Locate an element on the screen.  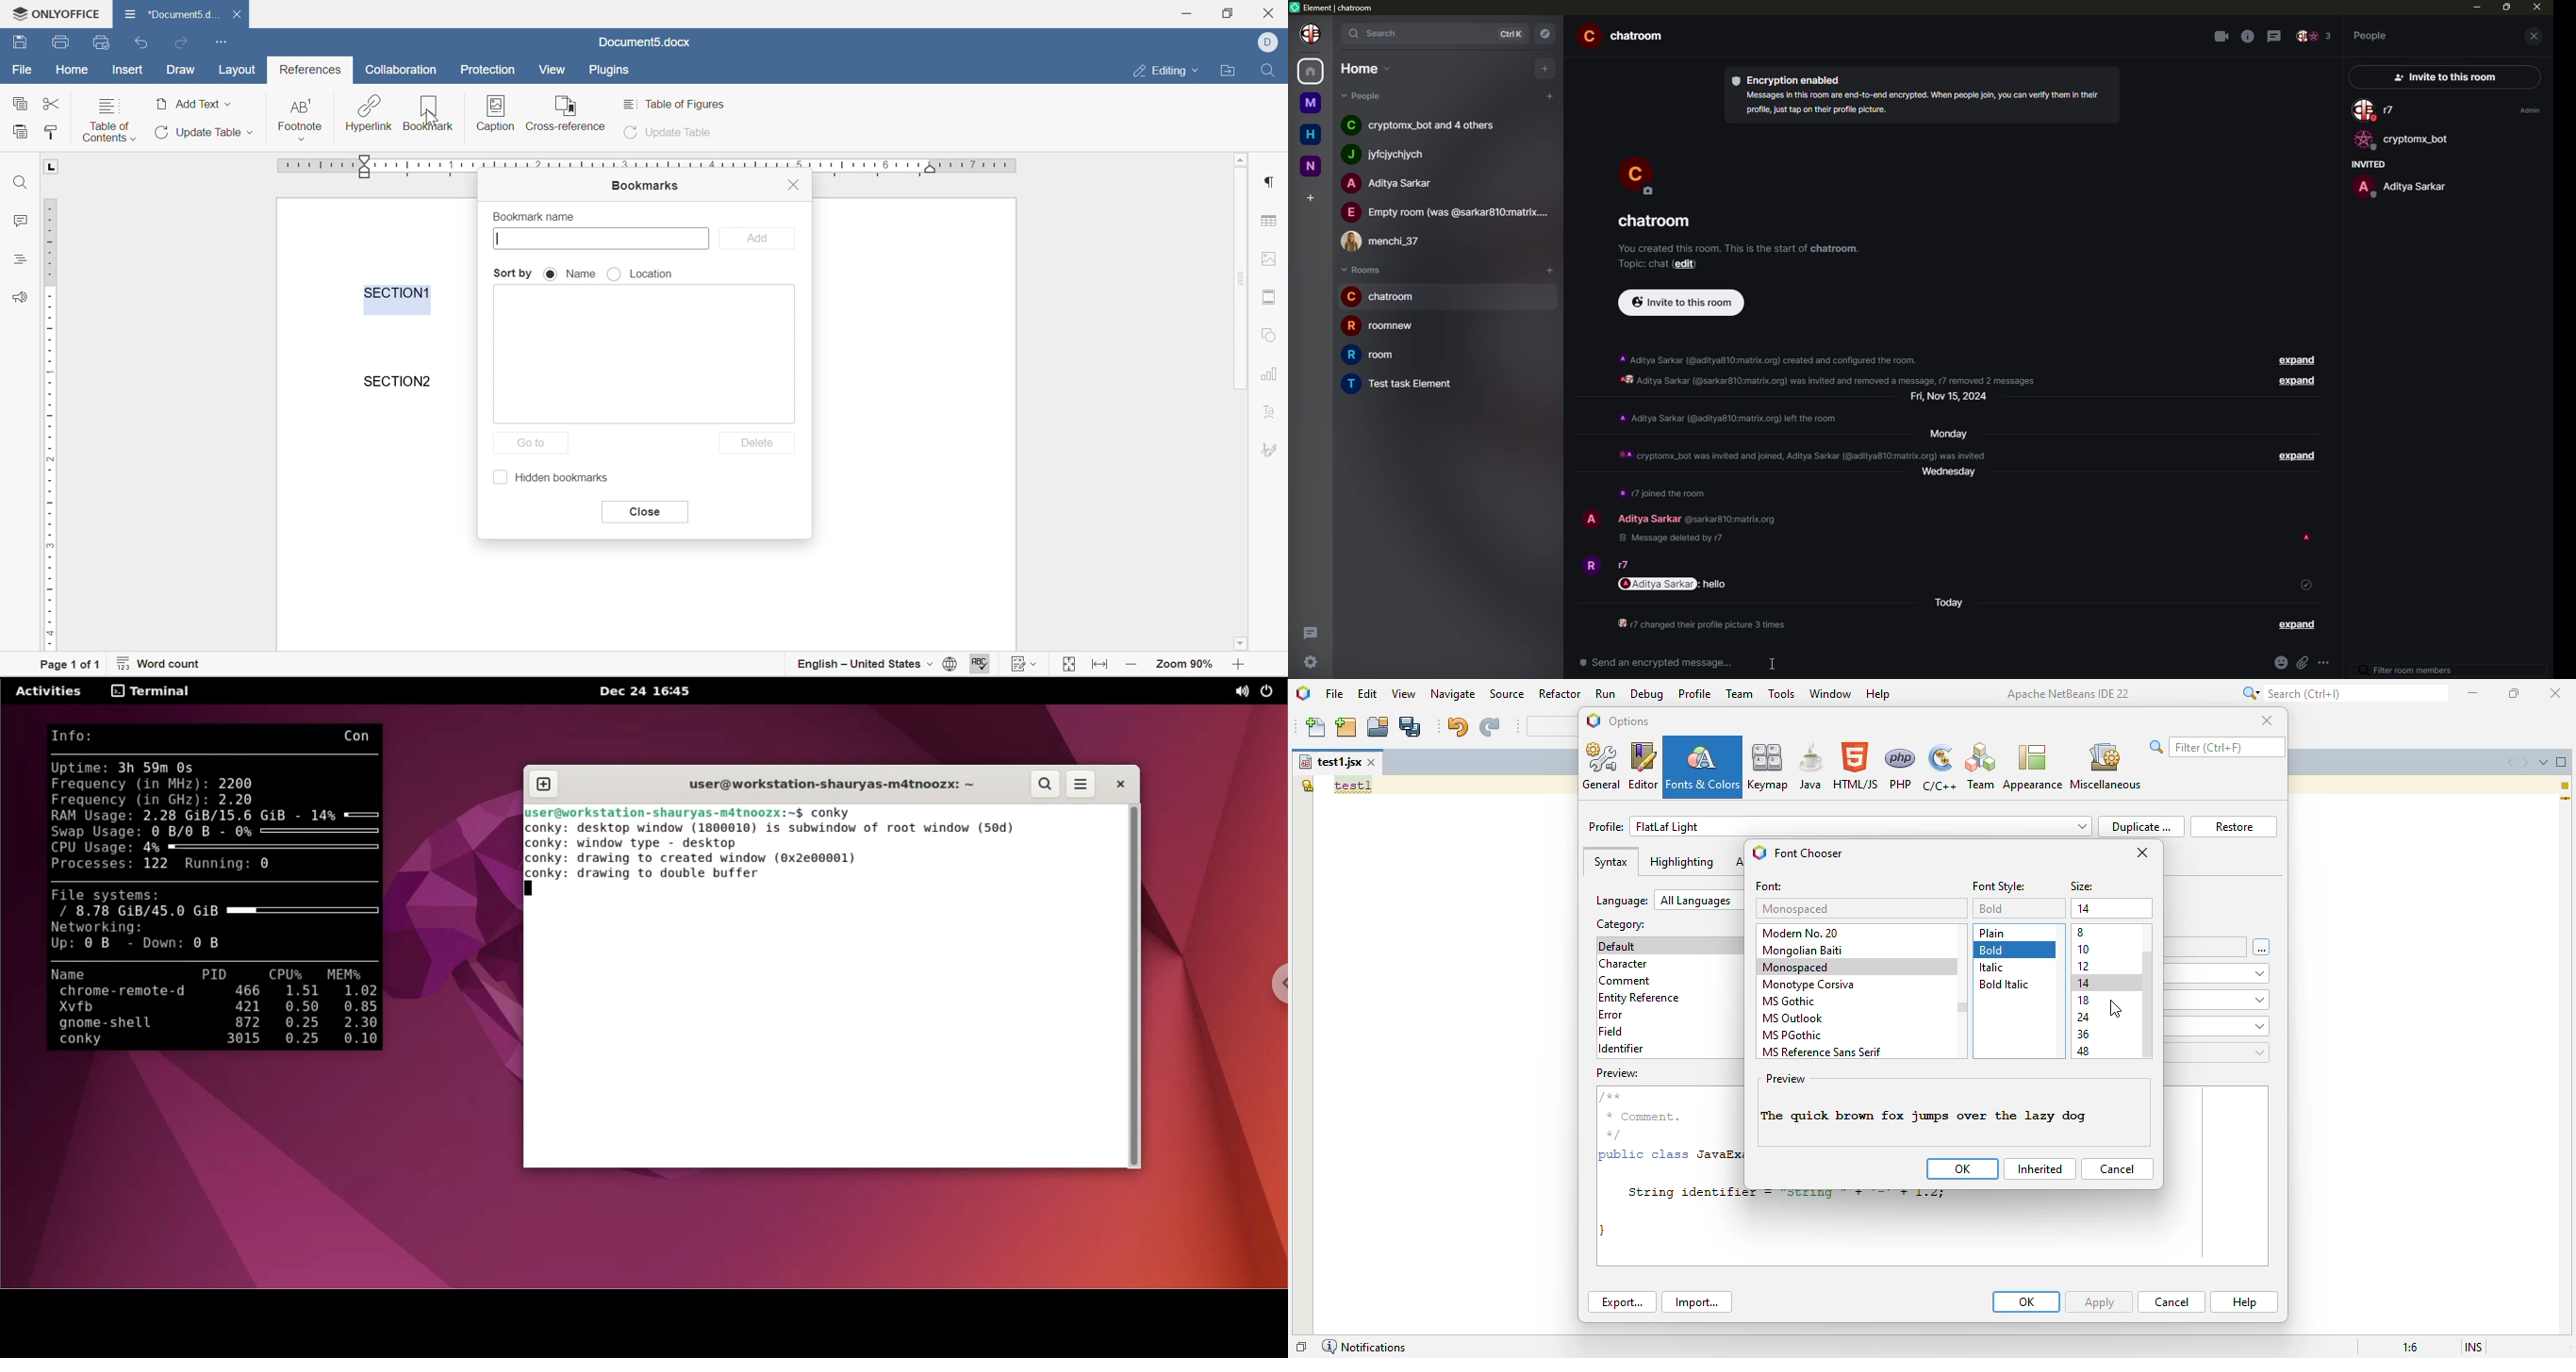
expand is located at coordinates (2291, 457).